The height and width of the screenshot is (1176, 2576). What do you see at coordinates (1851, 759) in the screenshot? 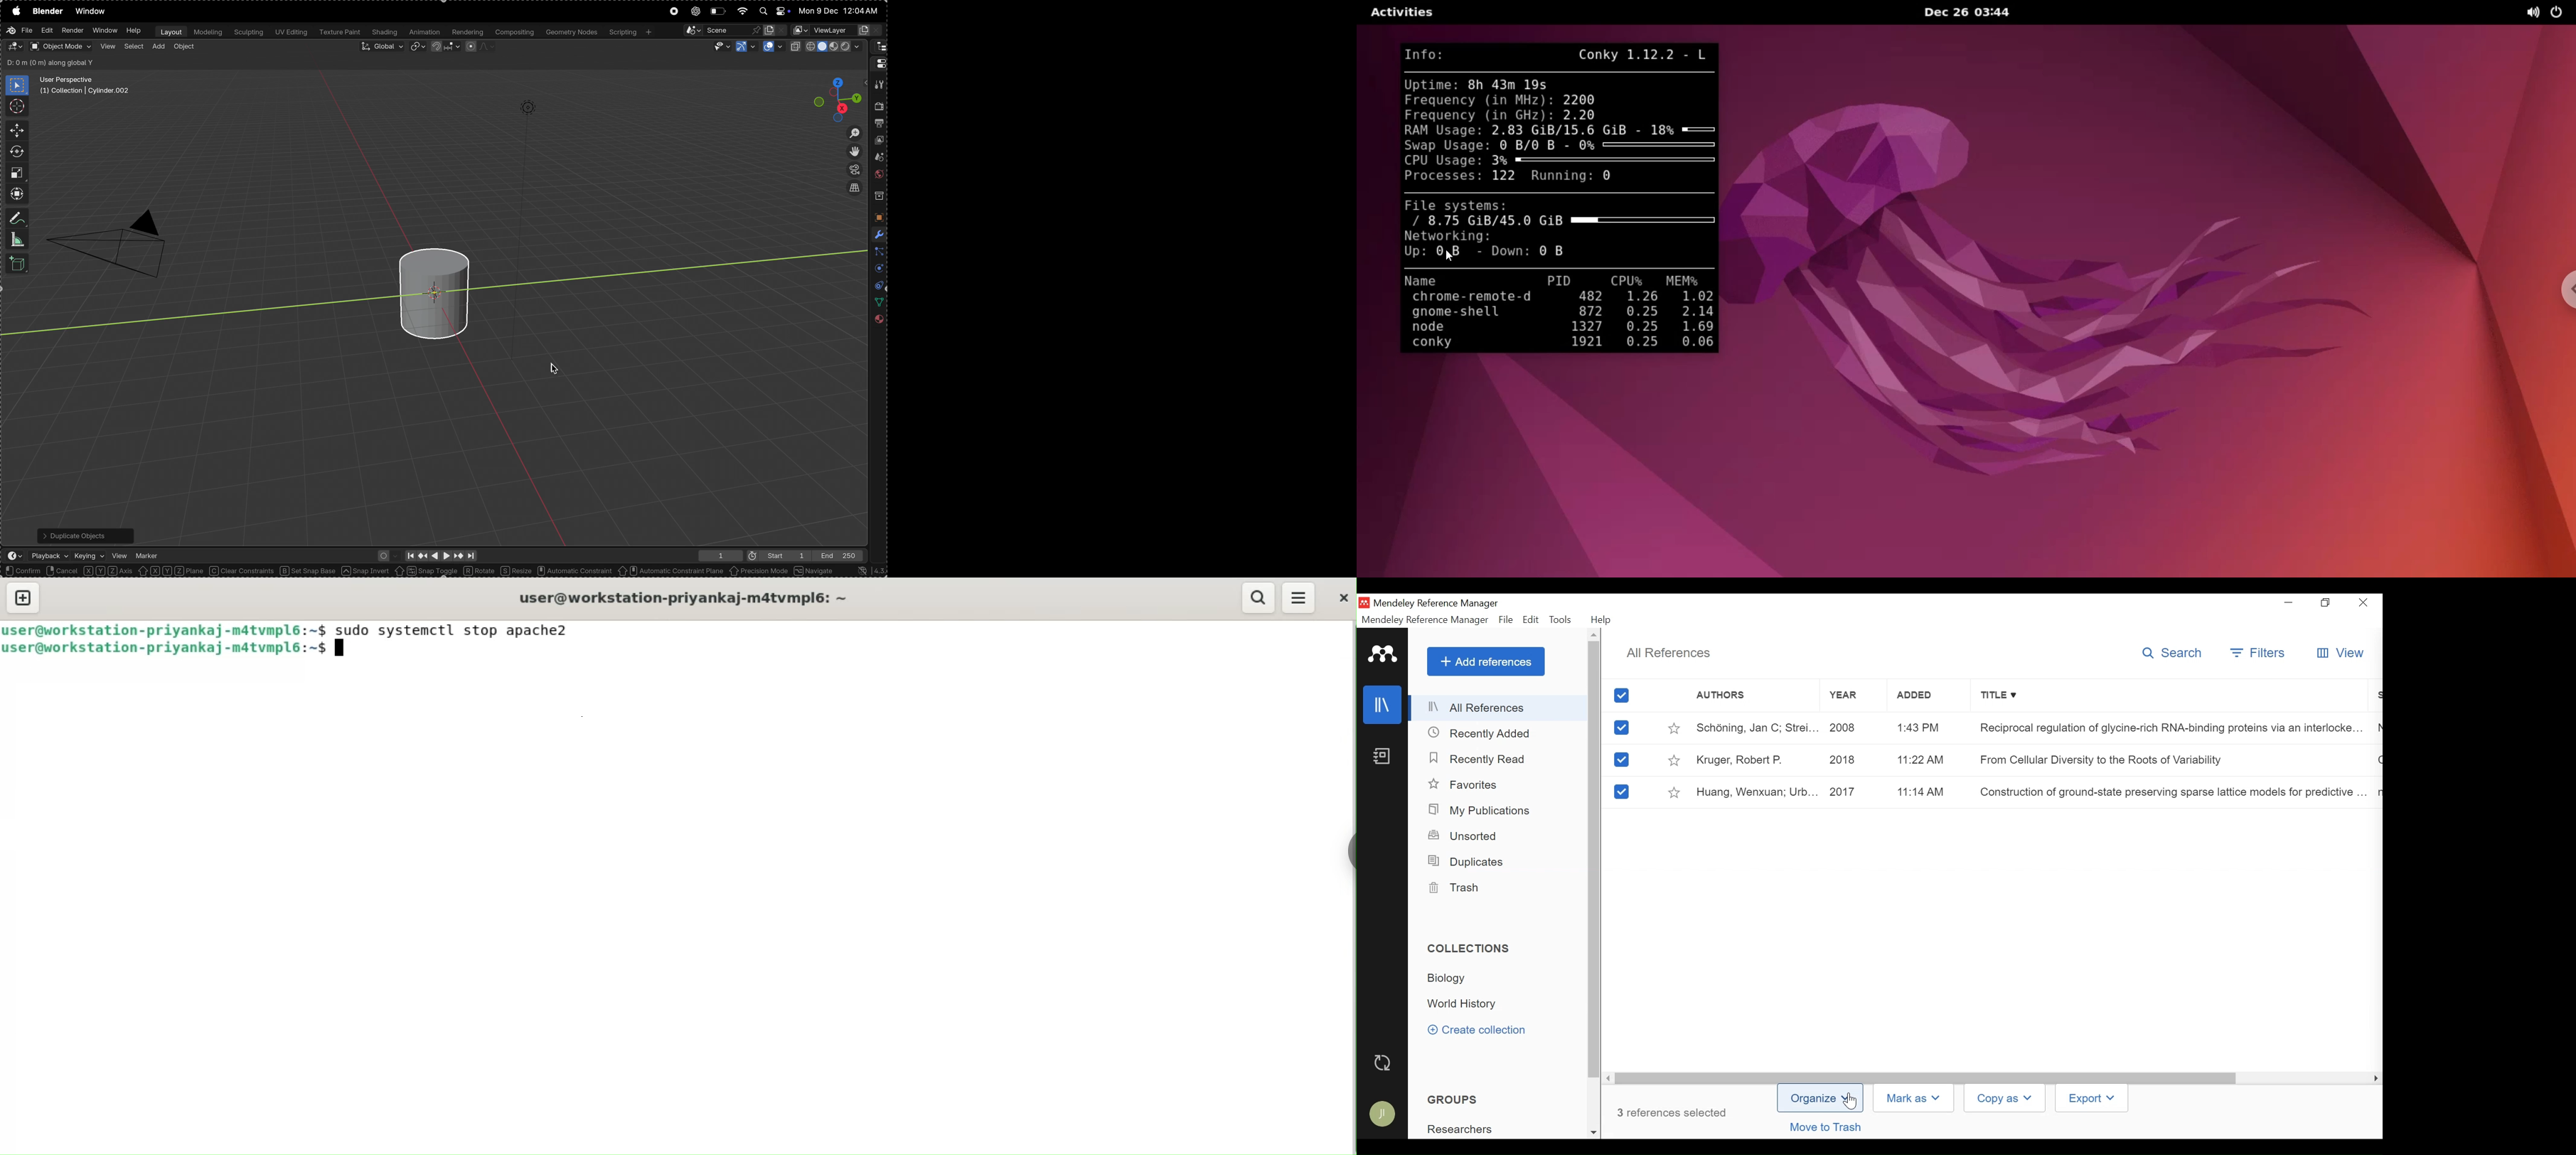
I see `2018` at bounding box center [1851, 759].